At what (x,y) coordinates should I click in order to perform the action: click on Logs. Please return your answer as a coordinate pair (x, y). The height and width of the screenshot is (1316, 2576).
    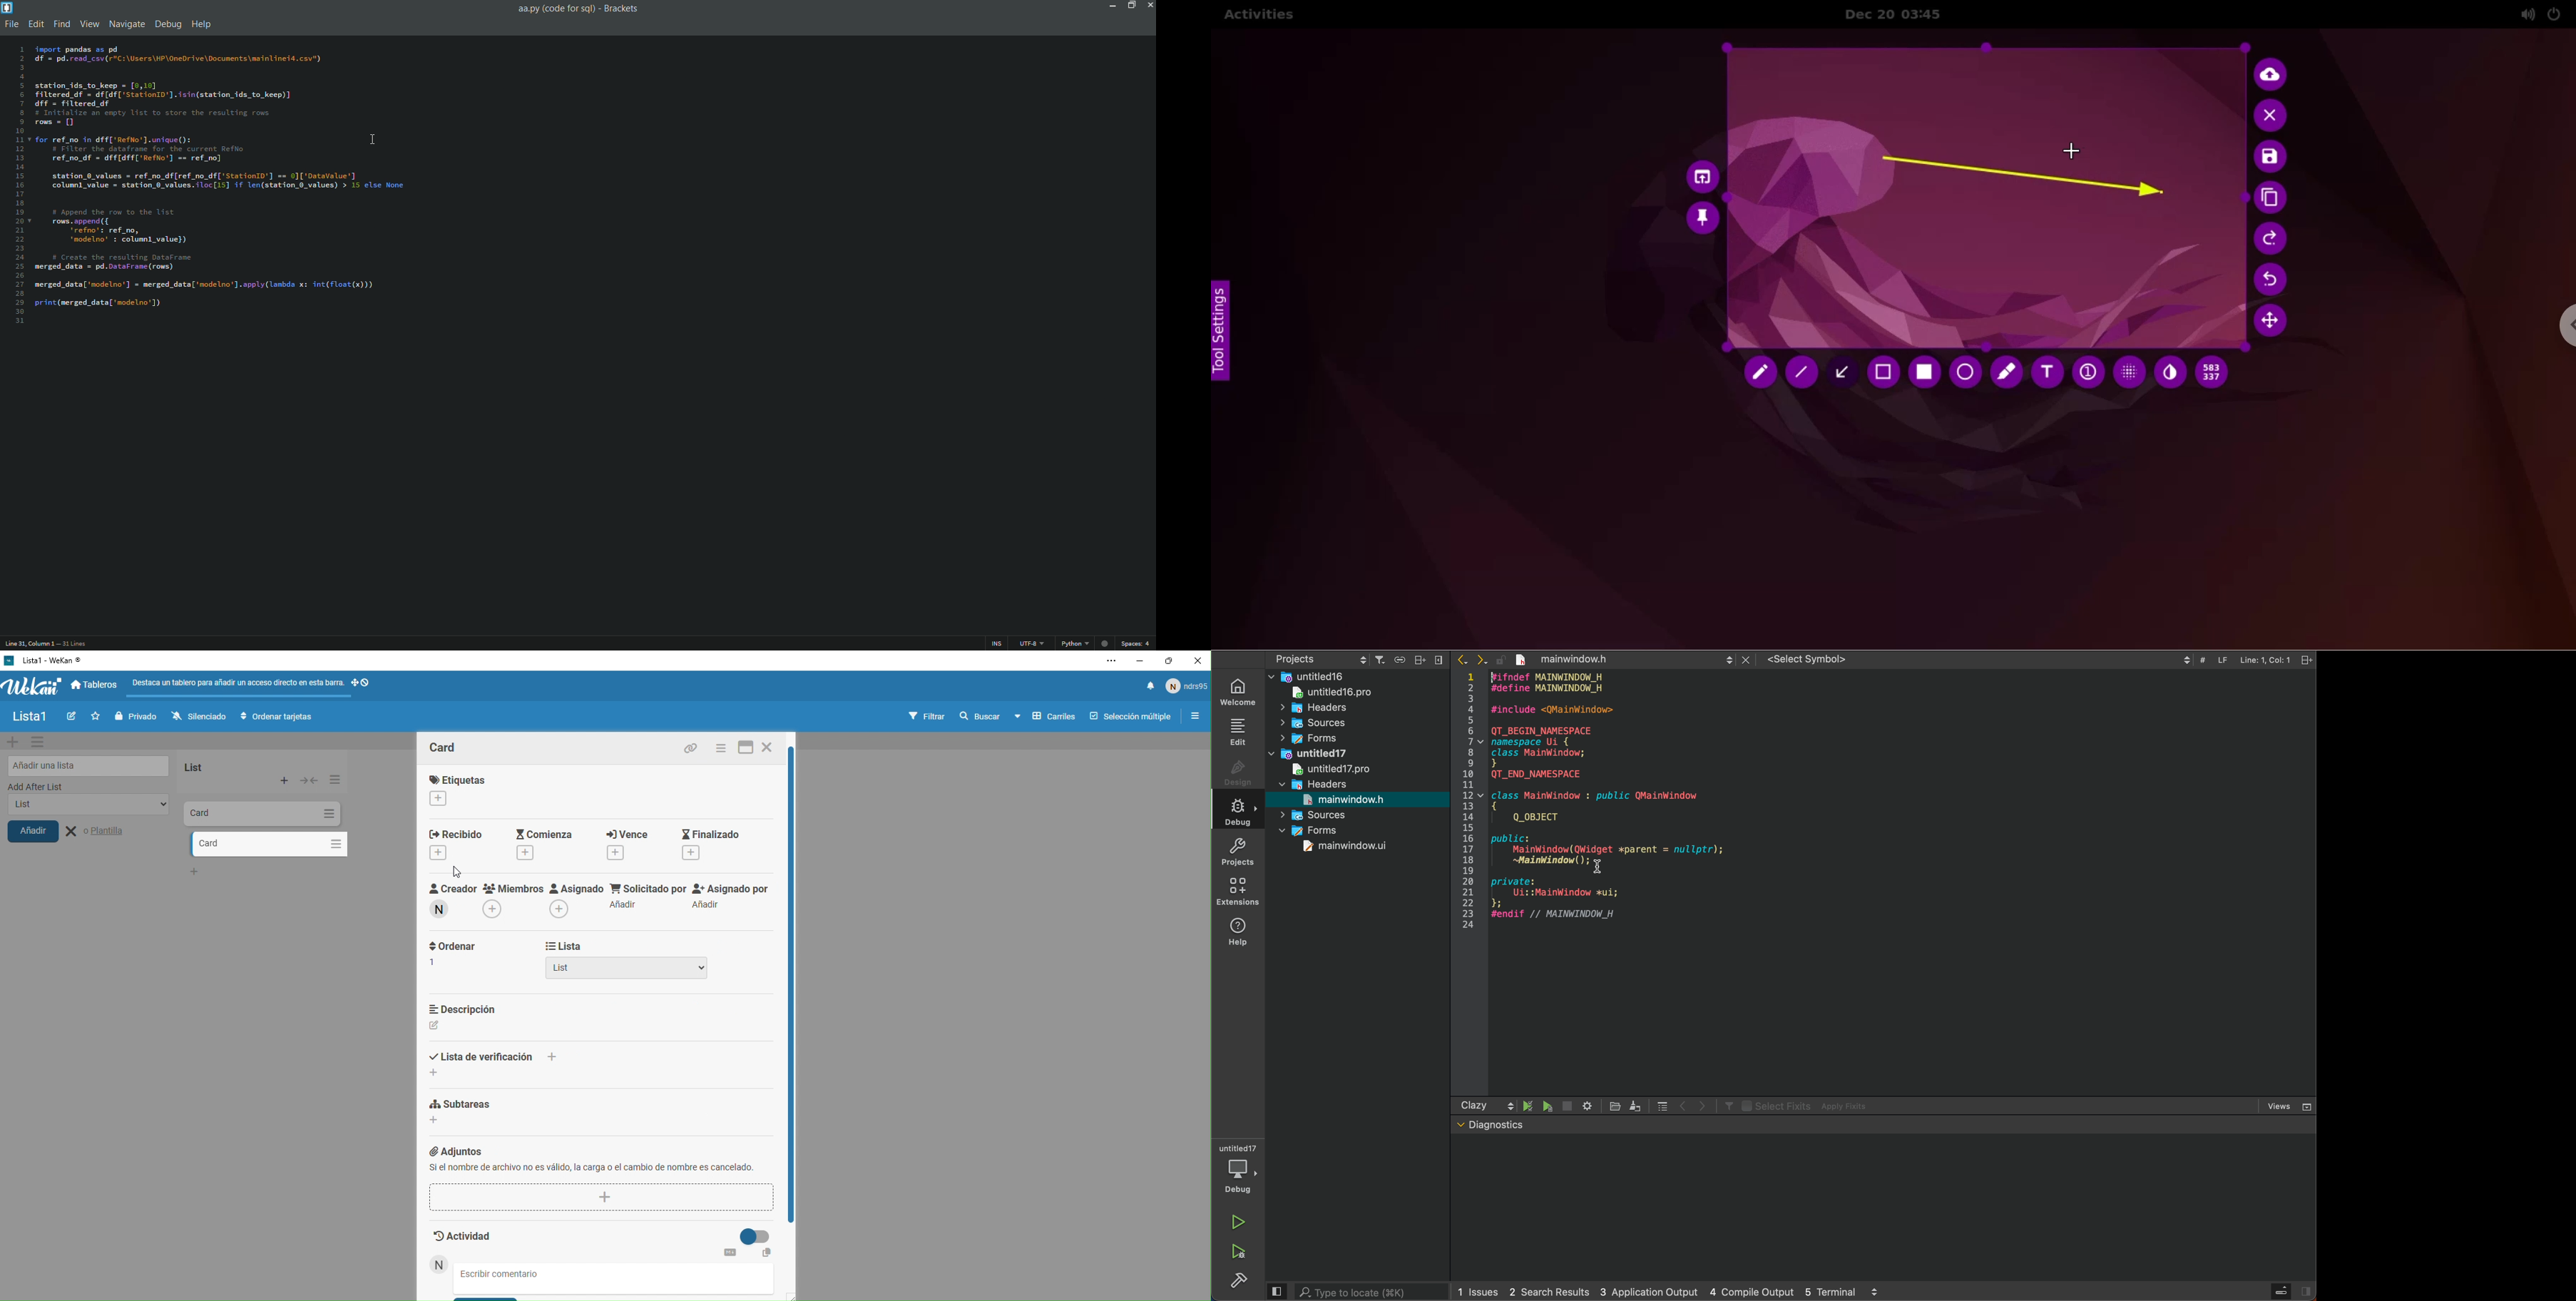
    Looking at the image, I should click on (1875, 1291).